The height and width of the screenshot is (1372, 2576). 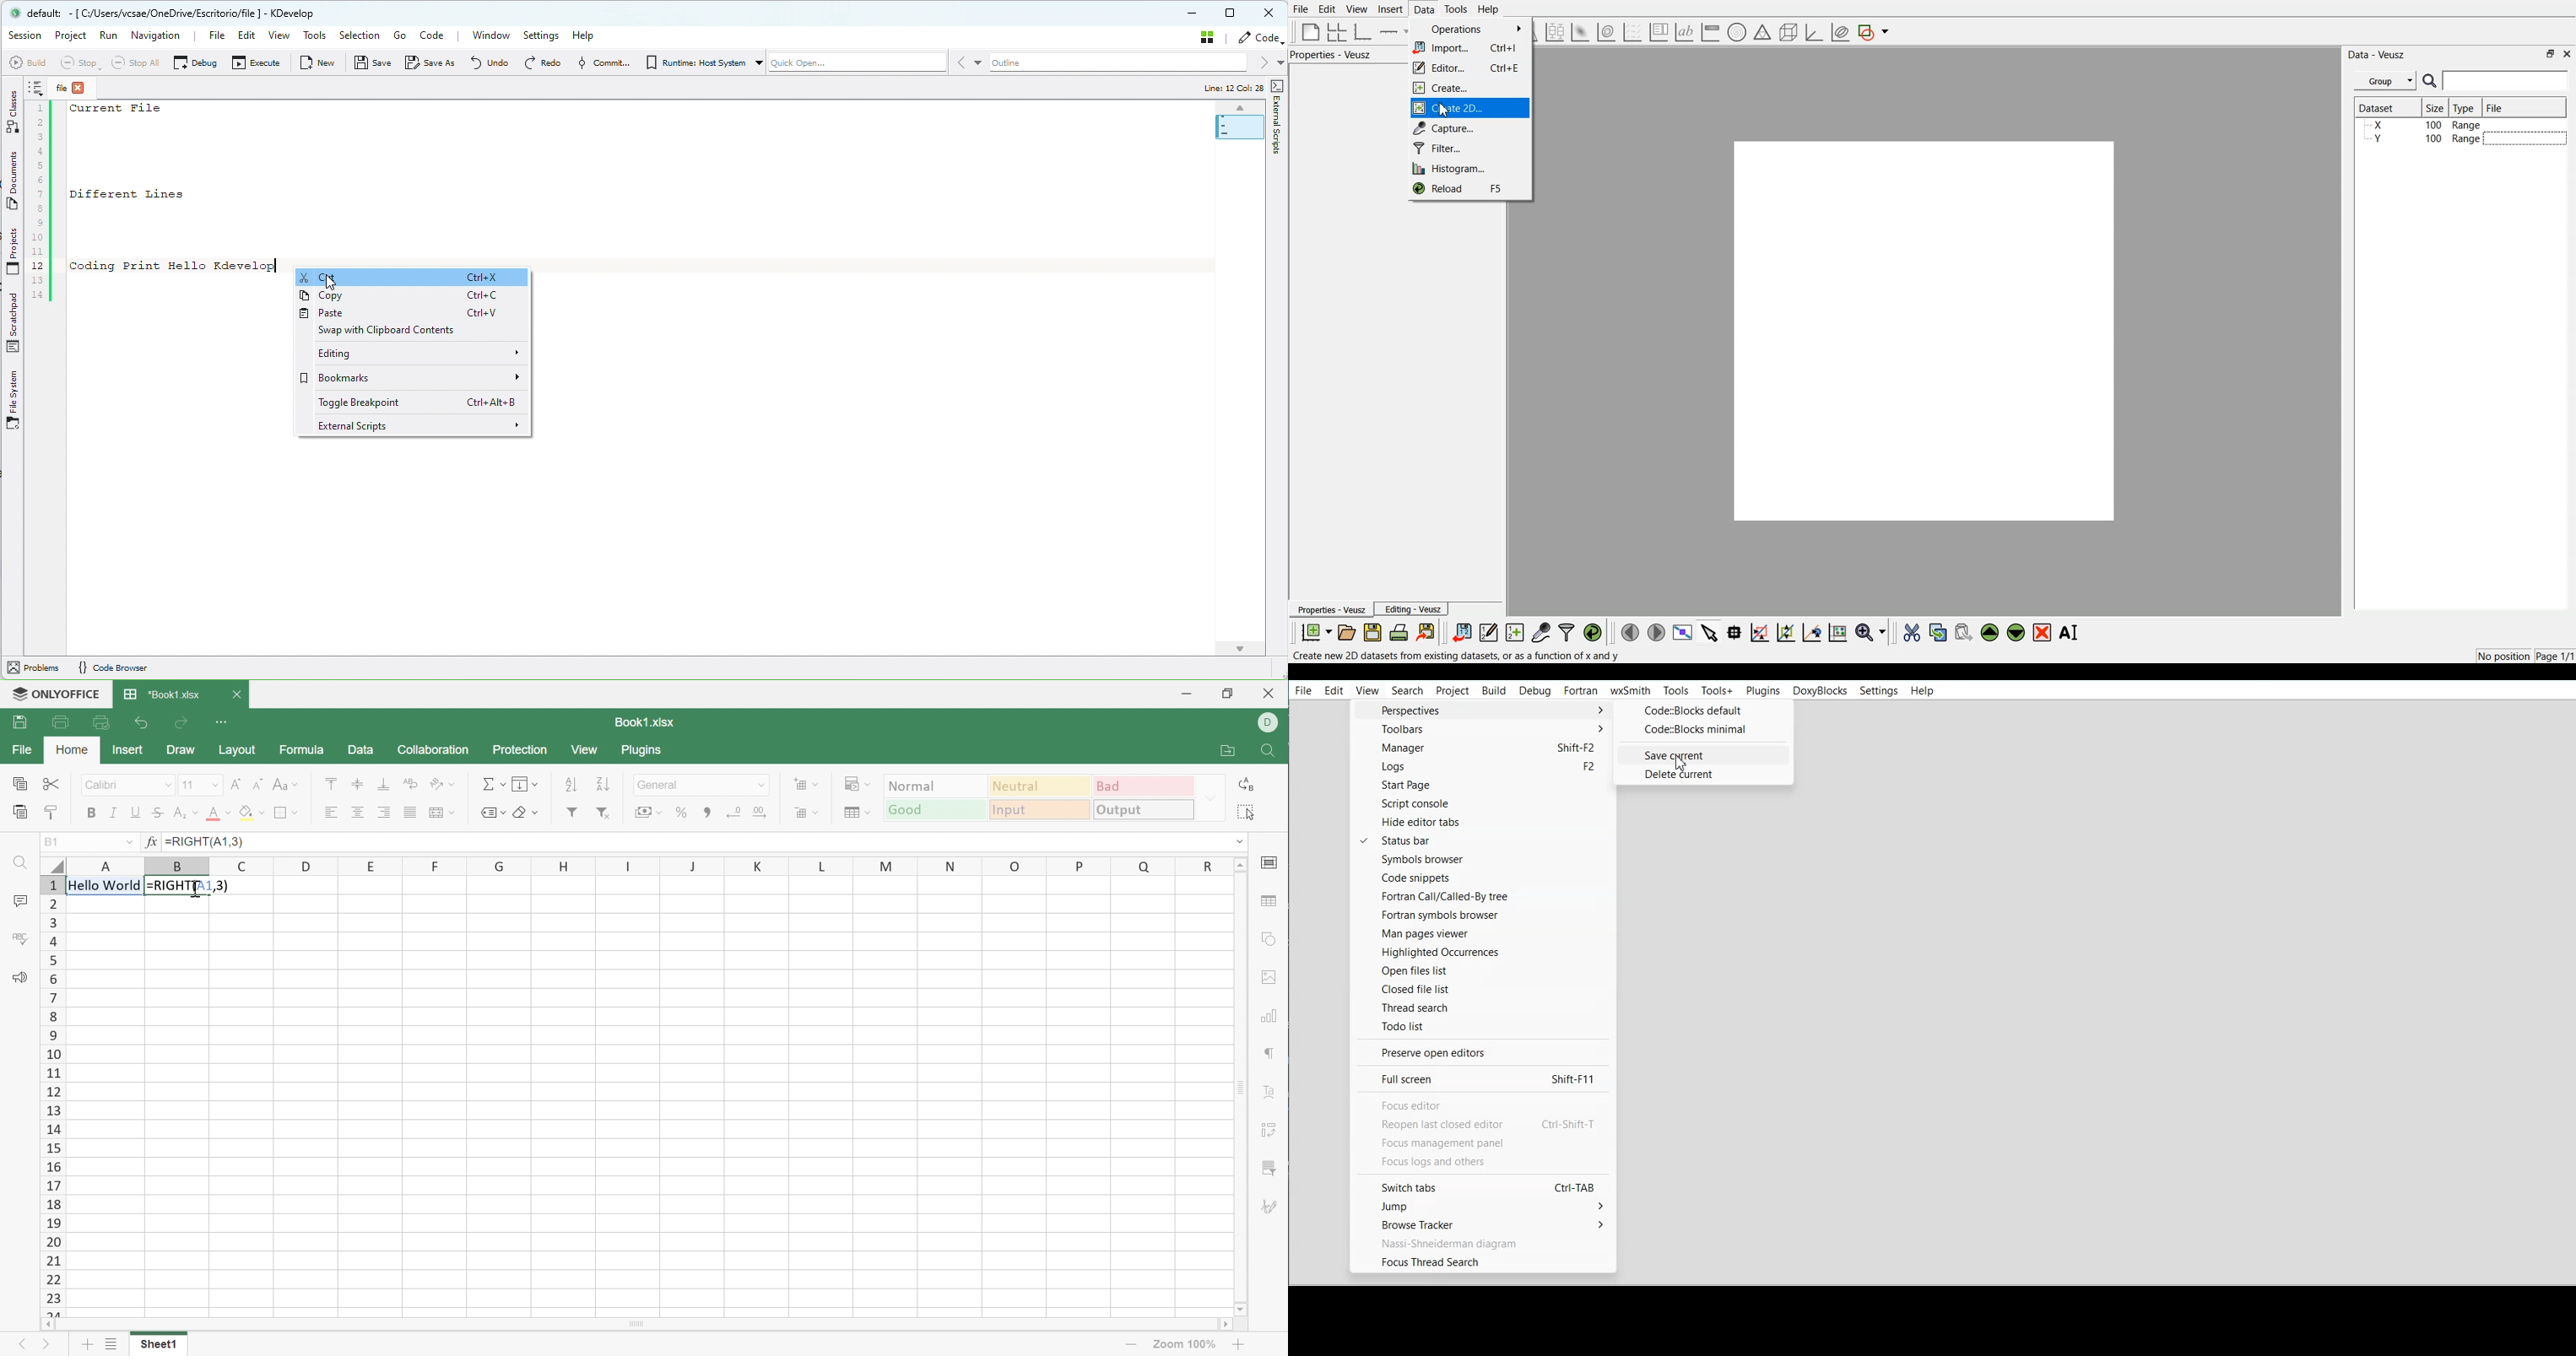 What do you see at coordinates (1227, 694) in the screenshot?
I see `Restore down` at bounding box center [1227, 694].